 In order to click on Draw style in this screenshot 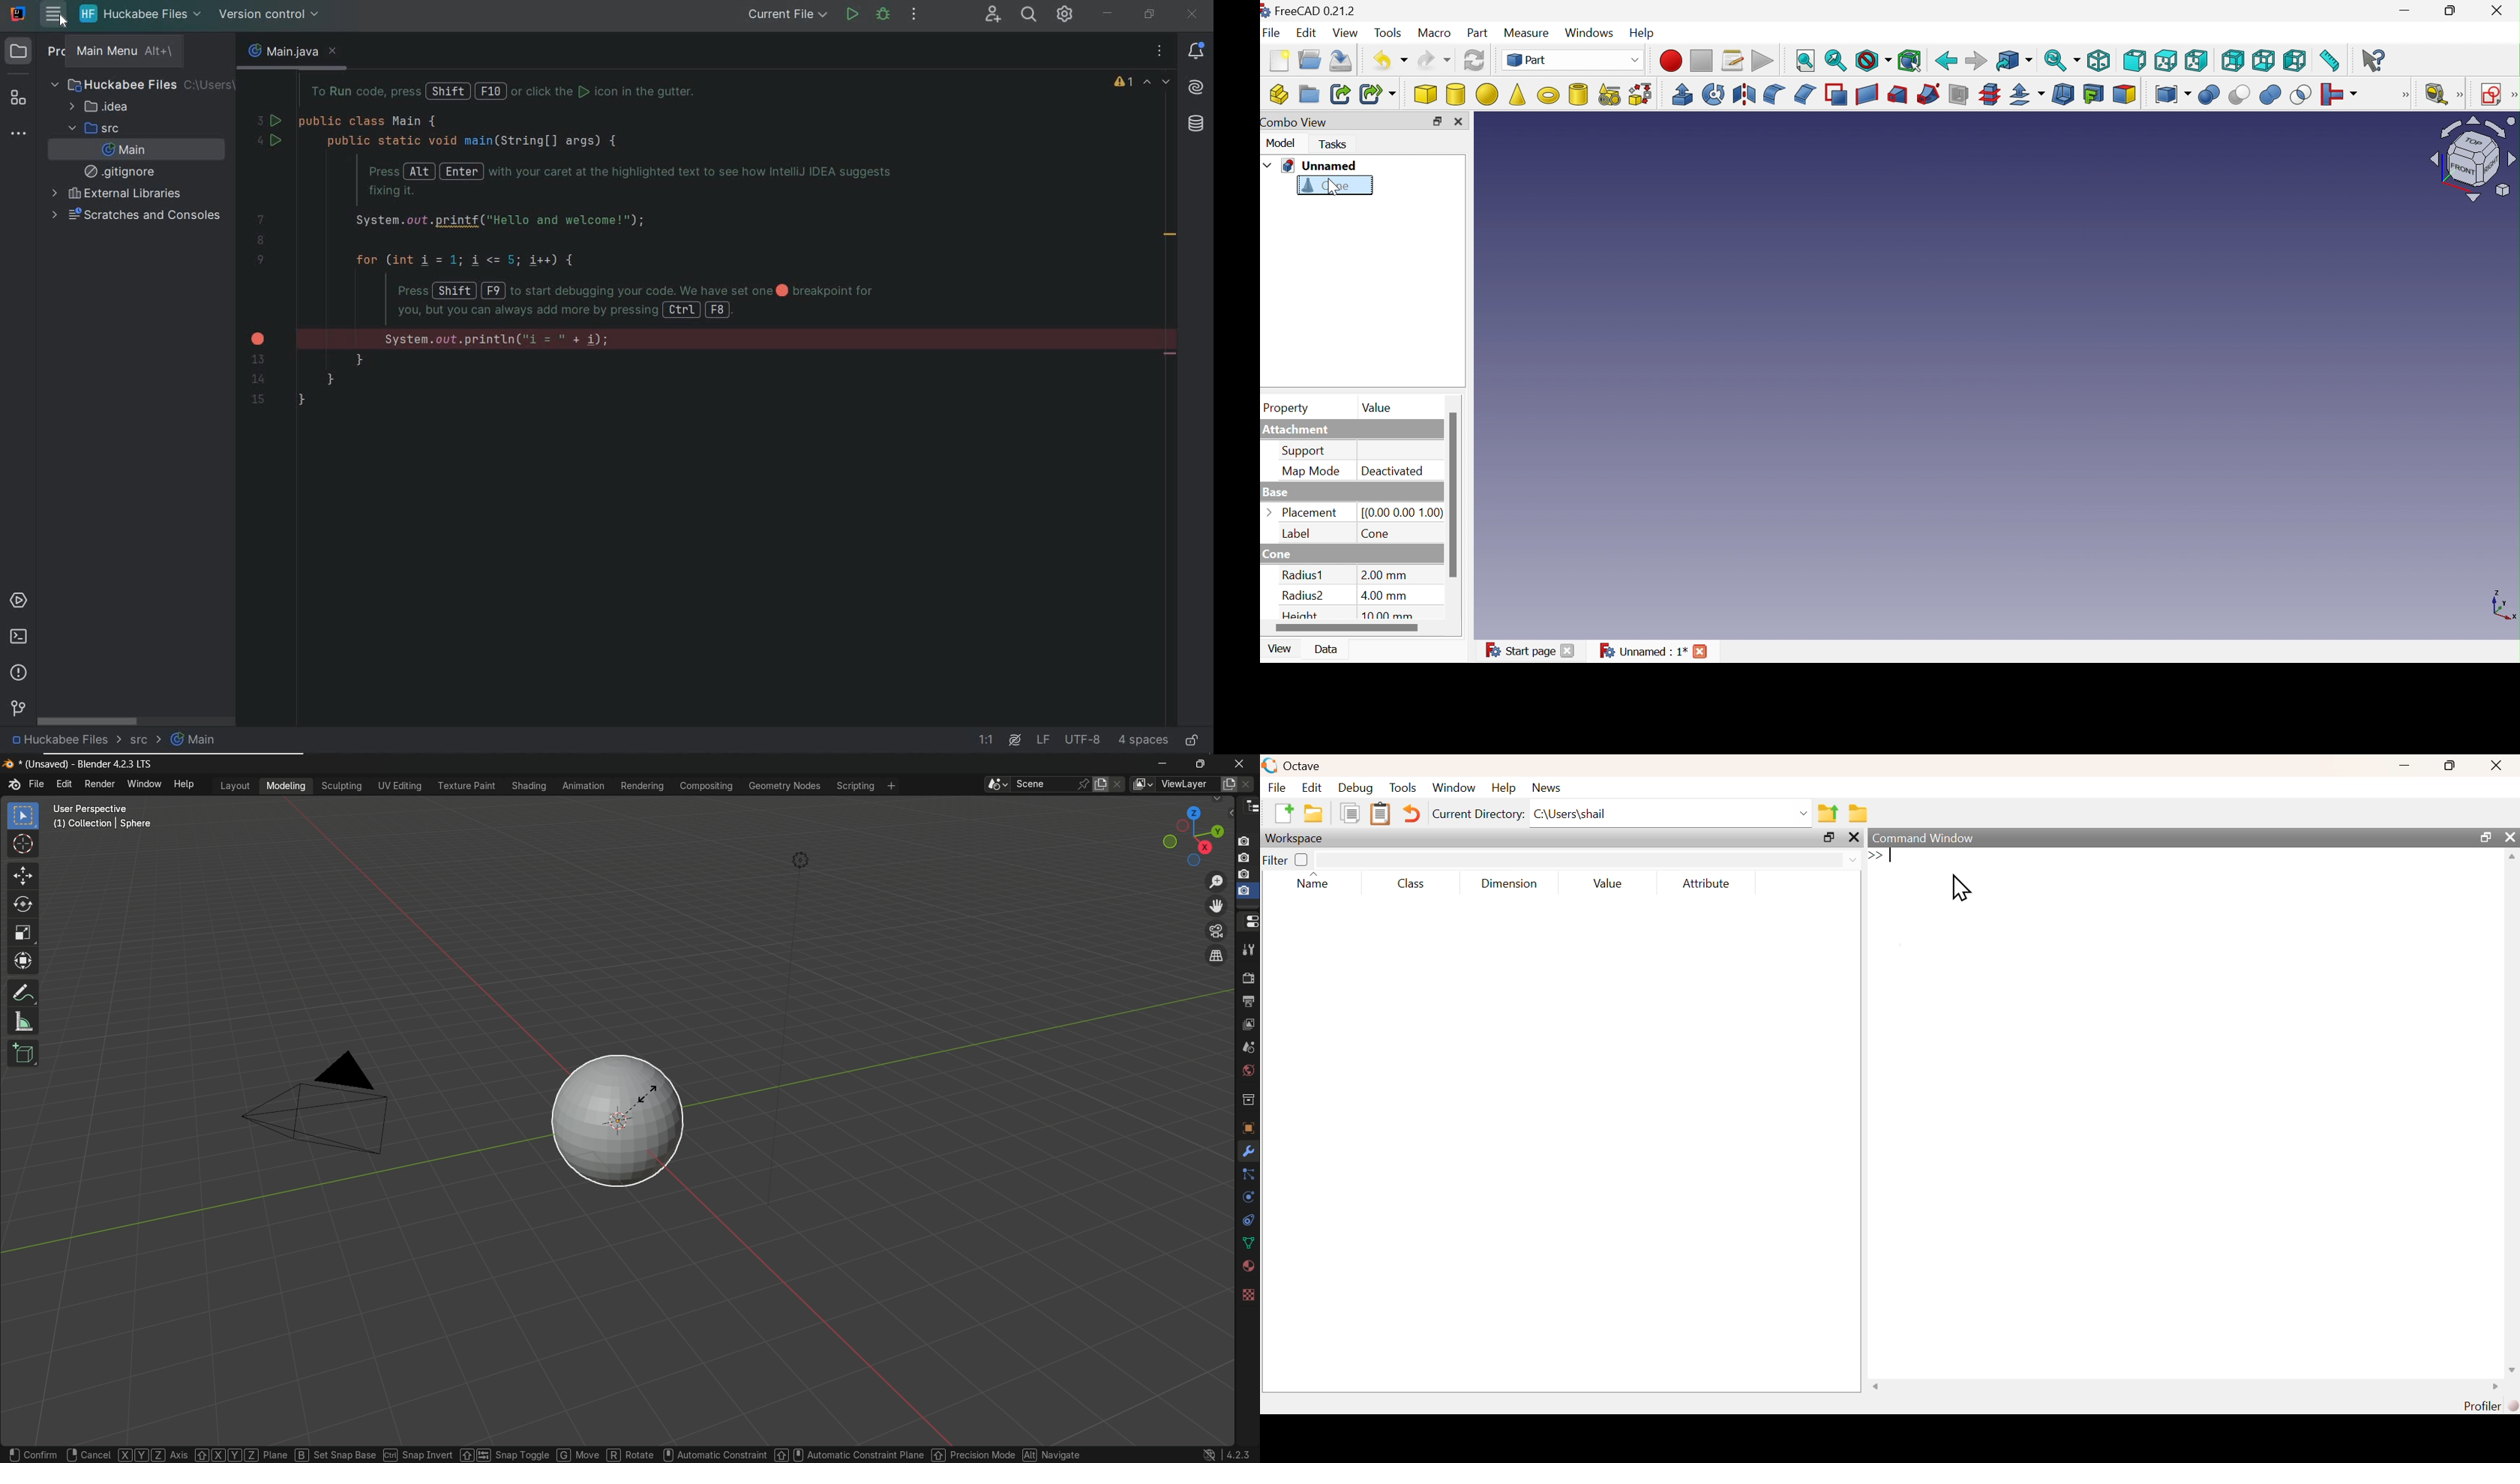, I will do `click(1873, 63)`.